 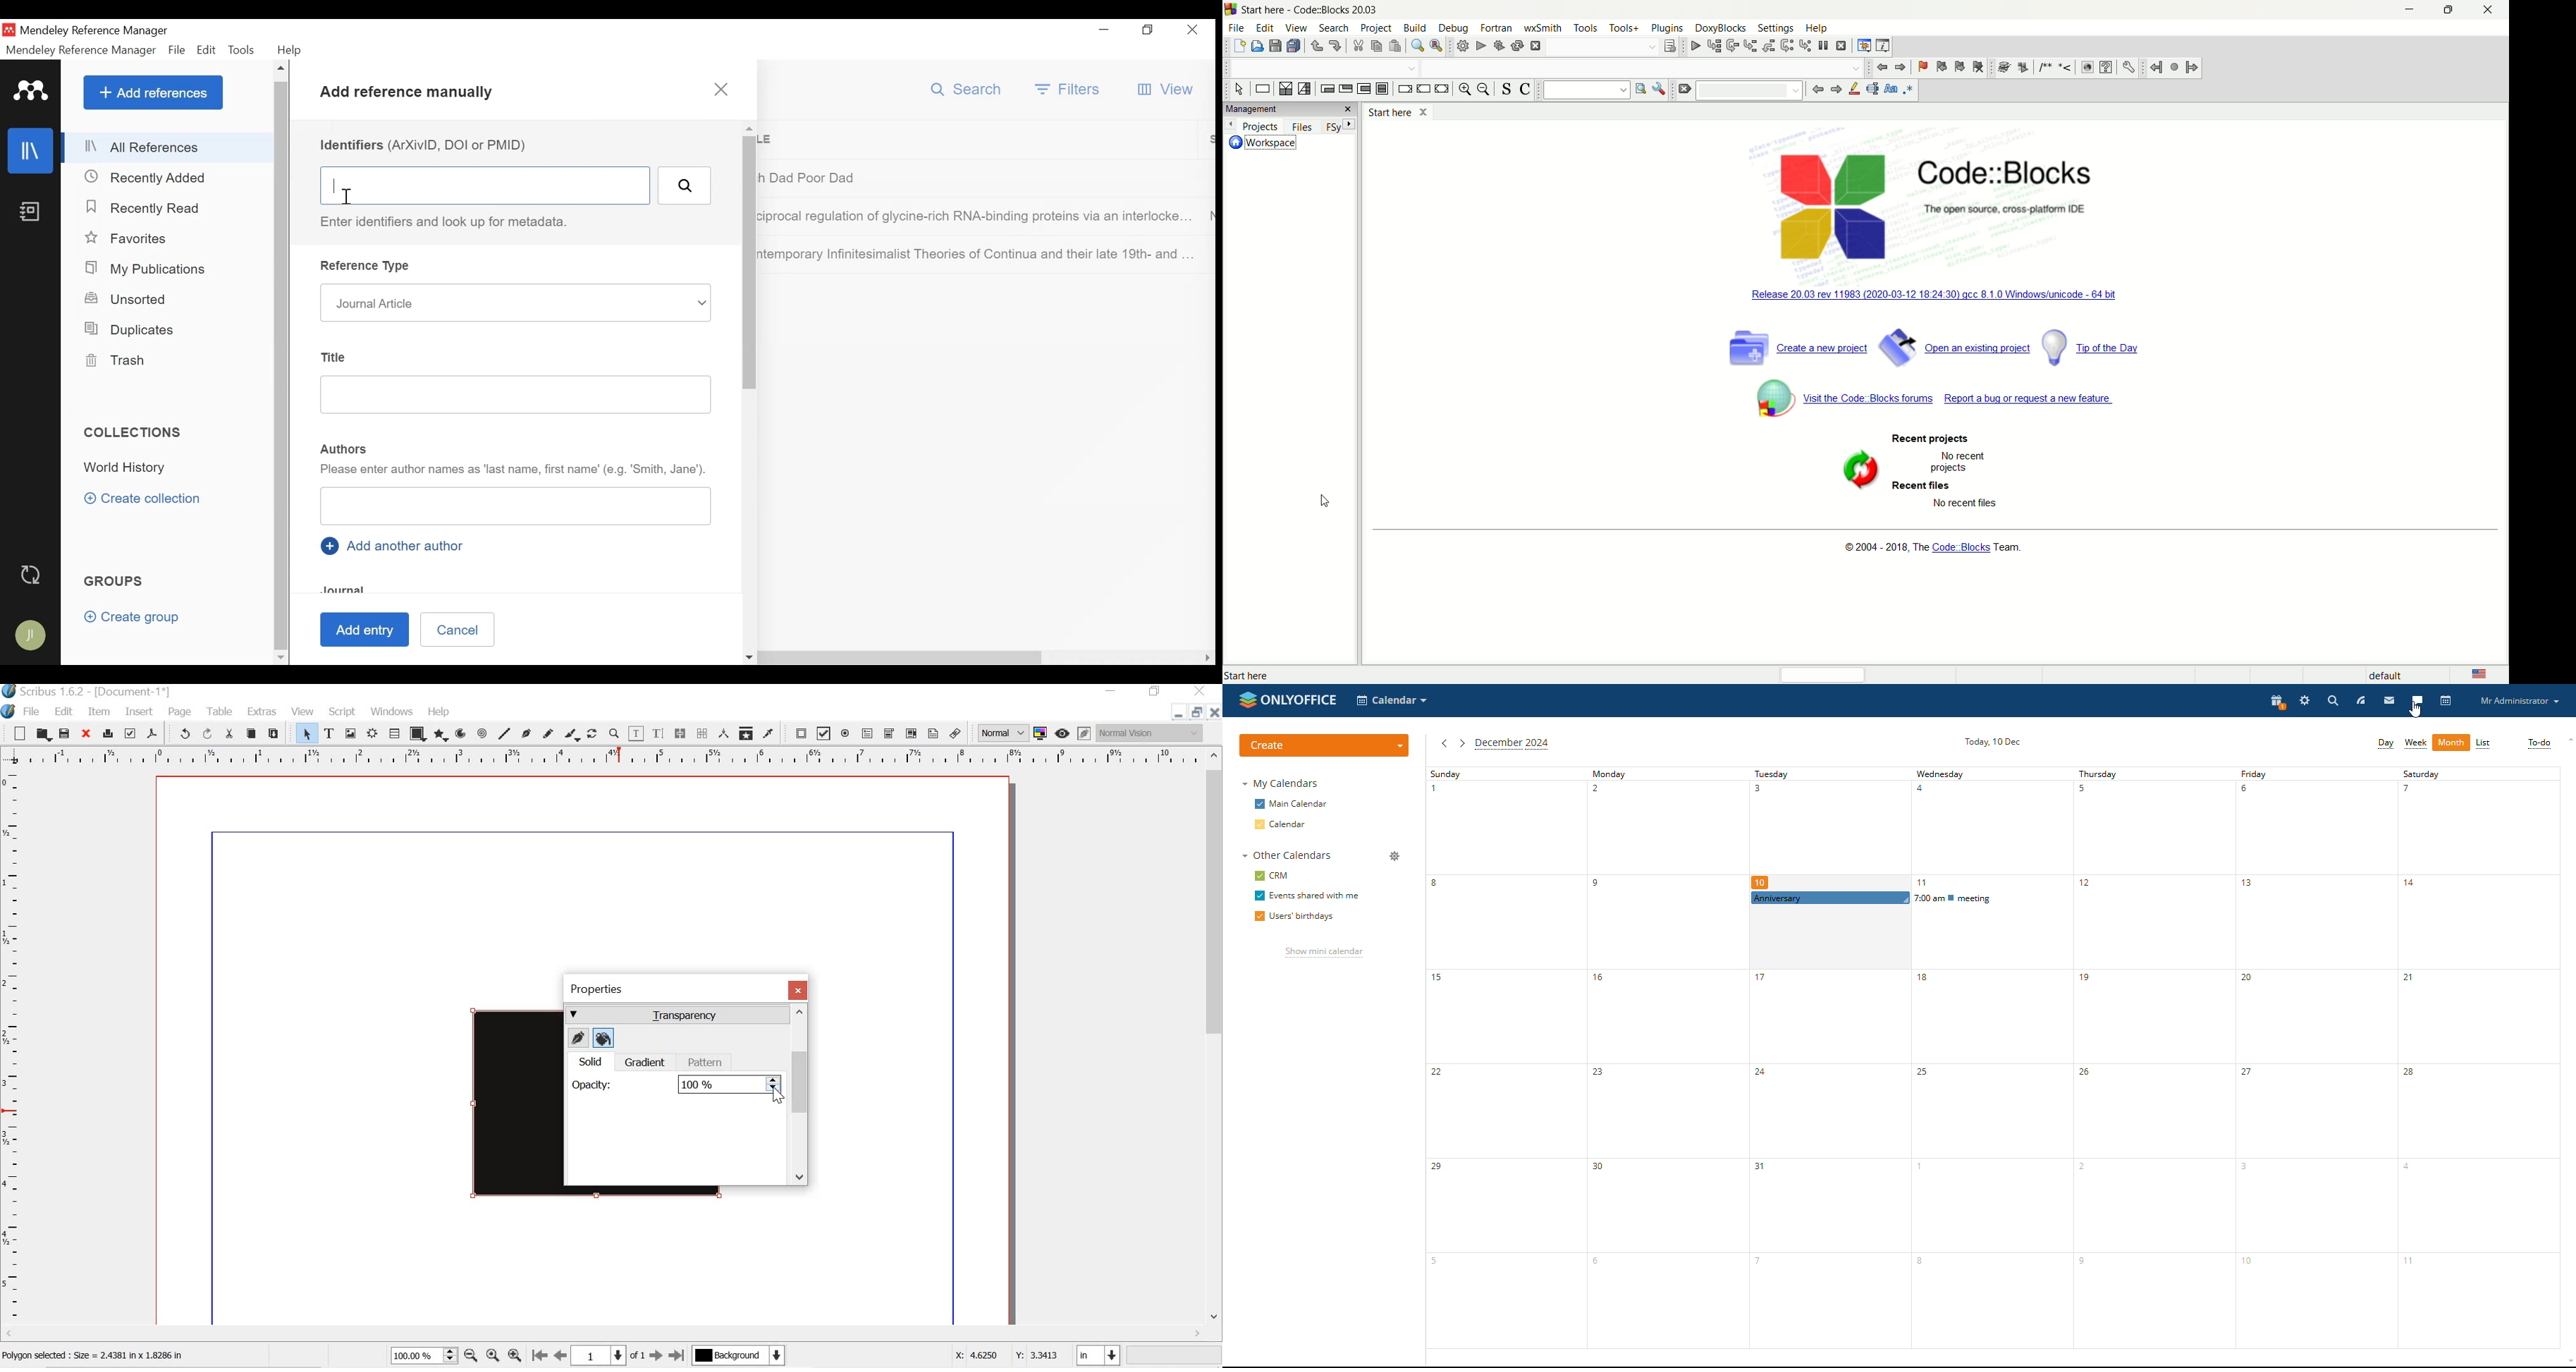 What do you see at coordinates (1867, 398) in the screenshot?
I see `visit the code` at bounding box center [1867, 398].